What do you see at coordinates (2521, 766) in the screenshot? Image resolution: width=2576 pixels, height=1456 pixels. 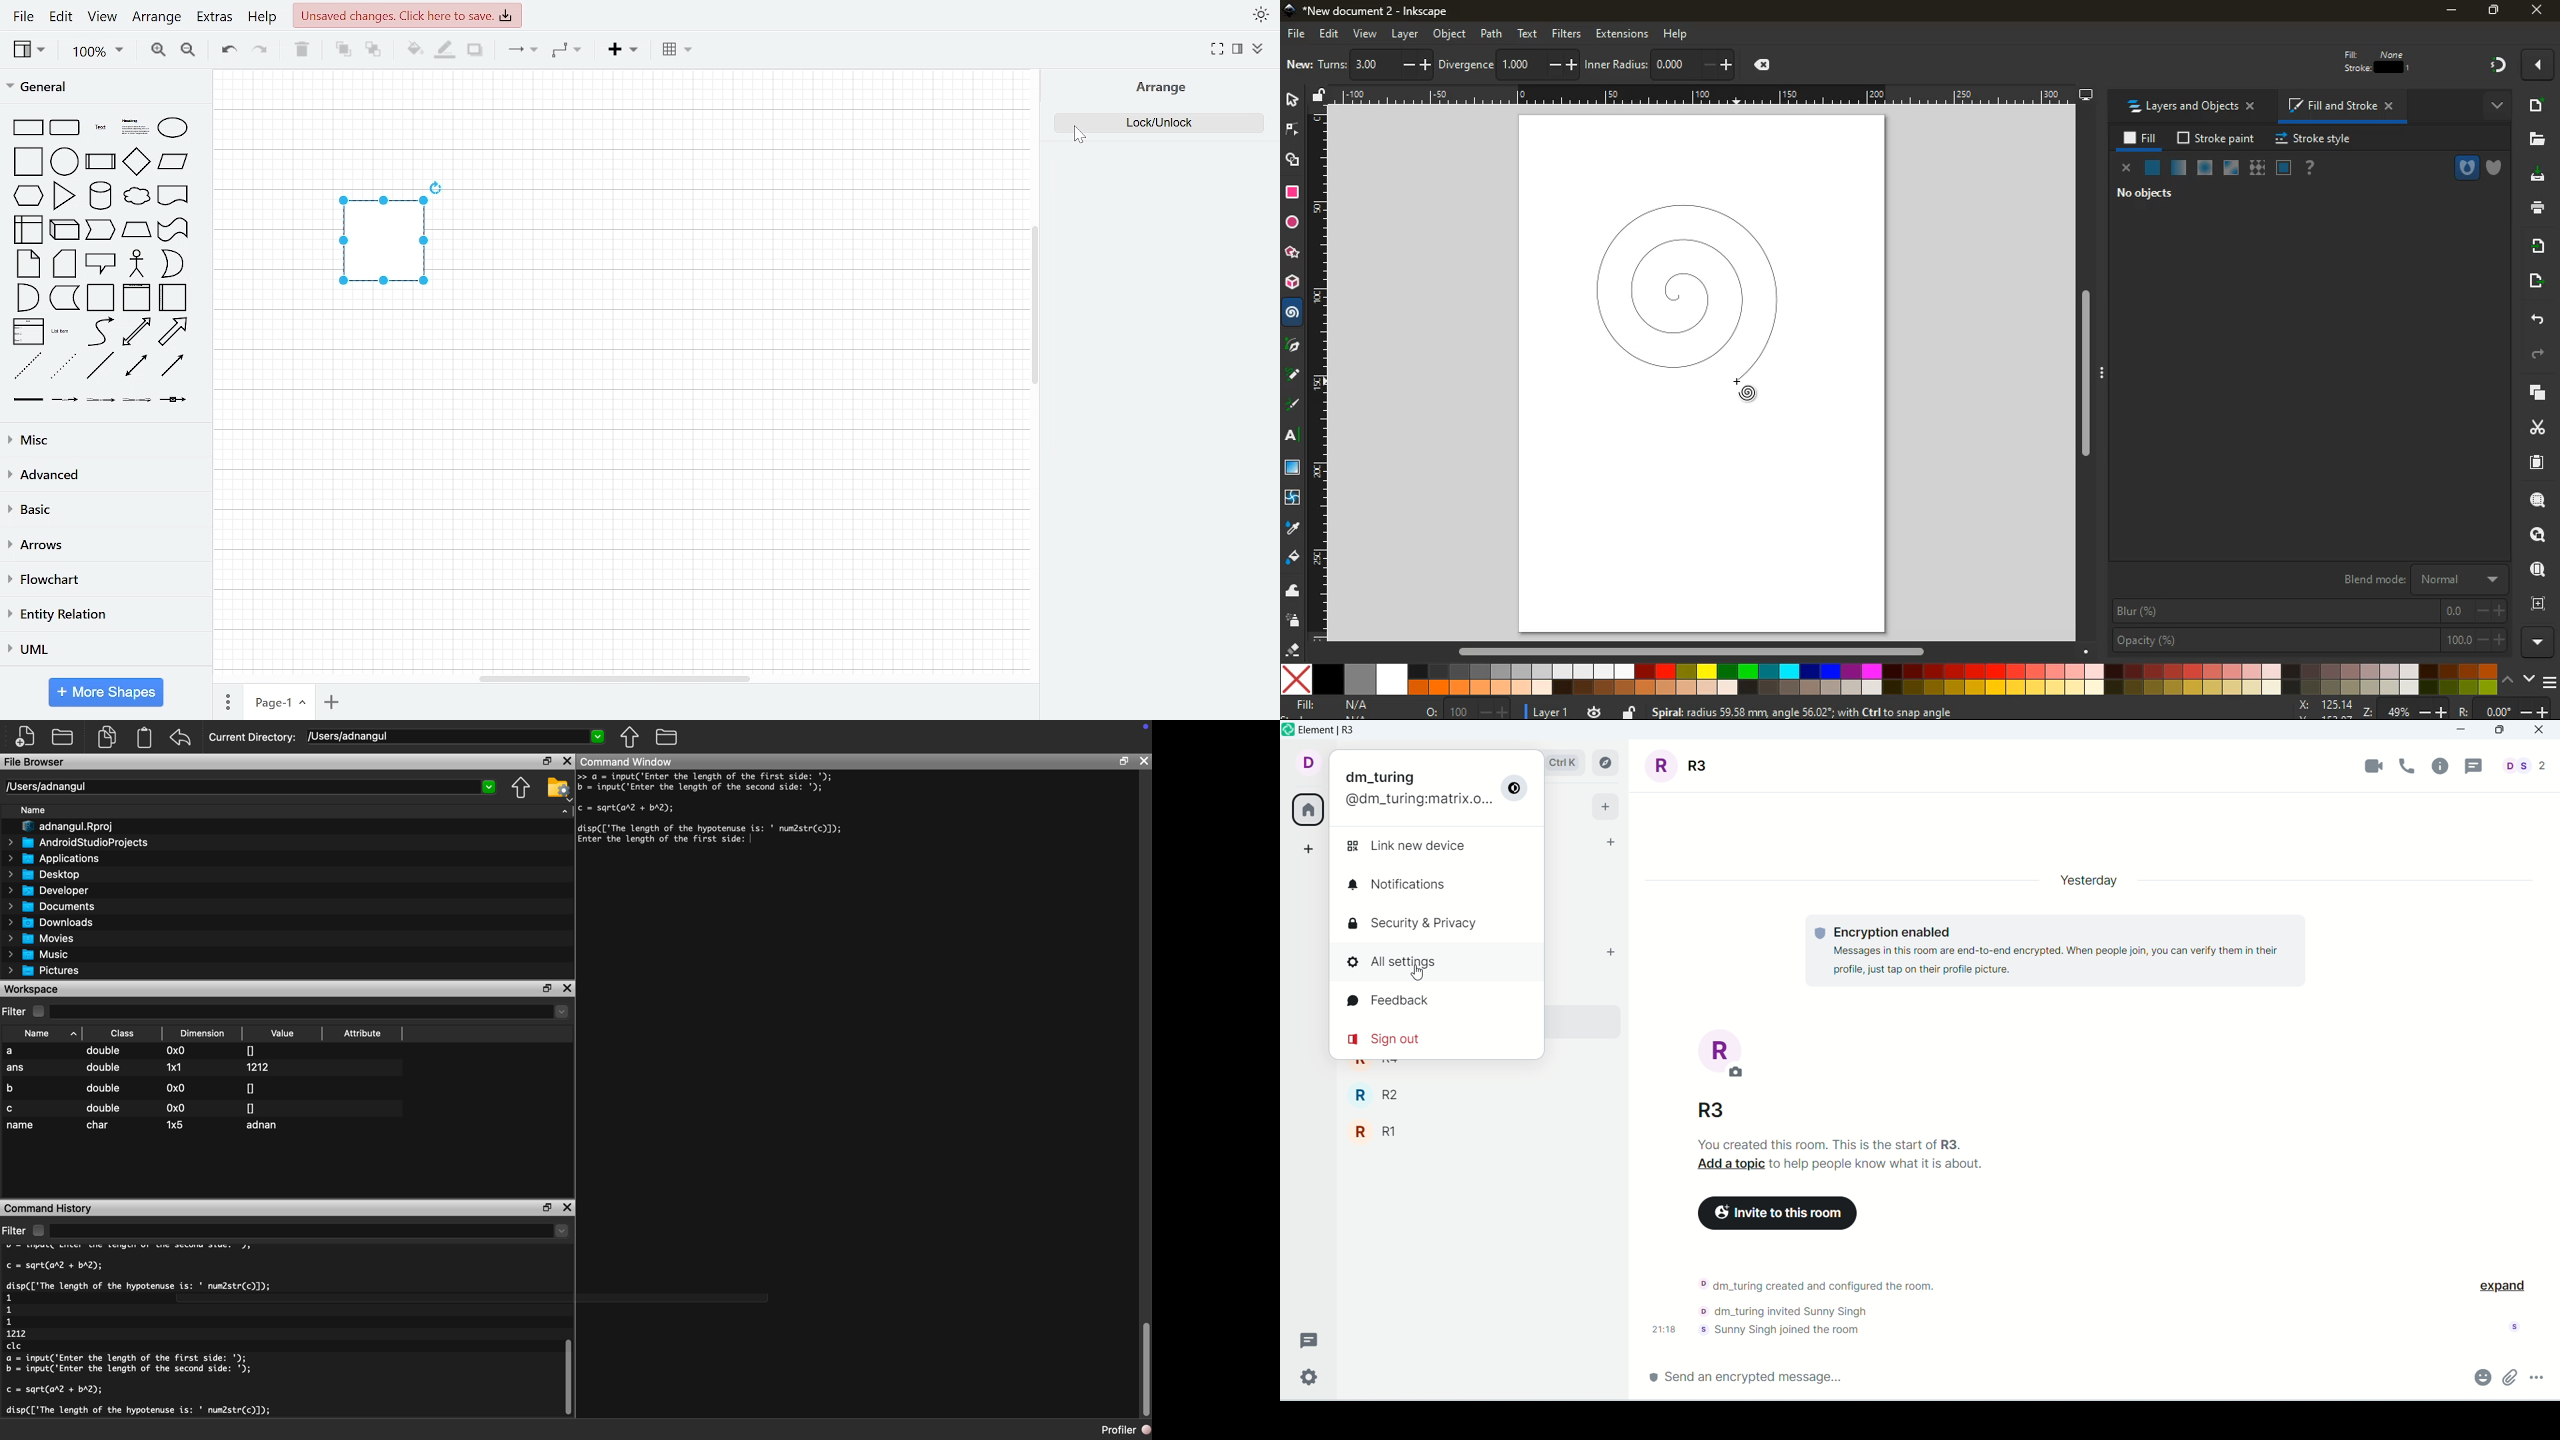 I see `people` at bounding box center [2521, 766].